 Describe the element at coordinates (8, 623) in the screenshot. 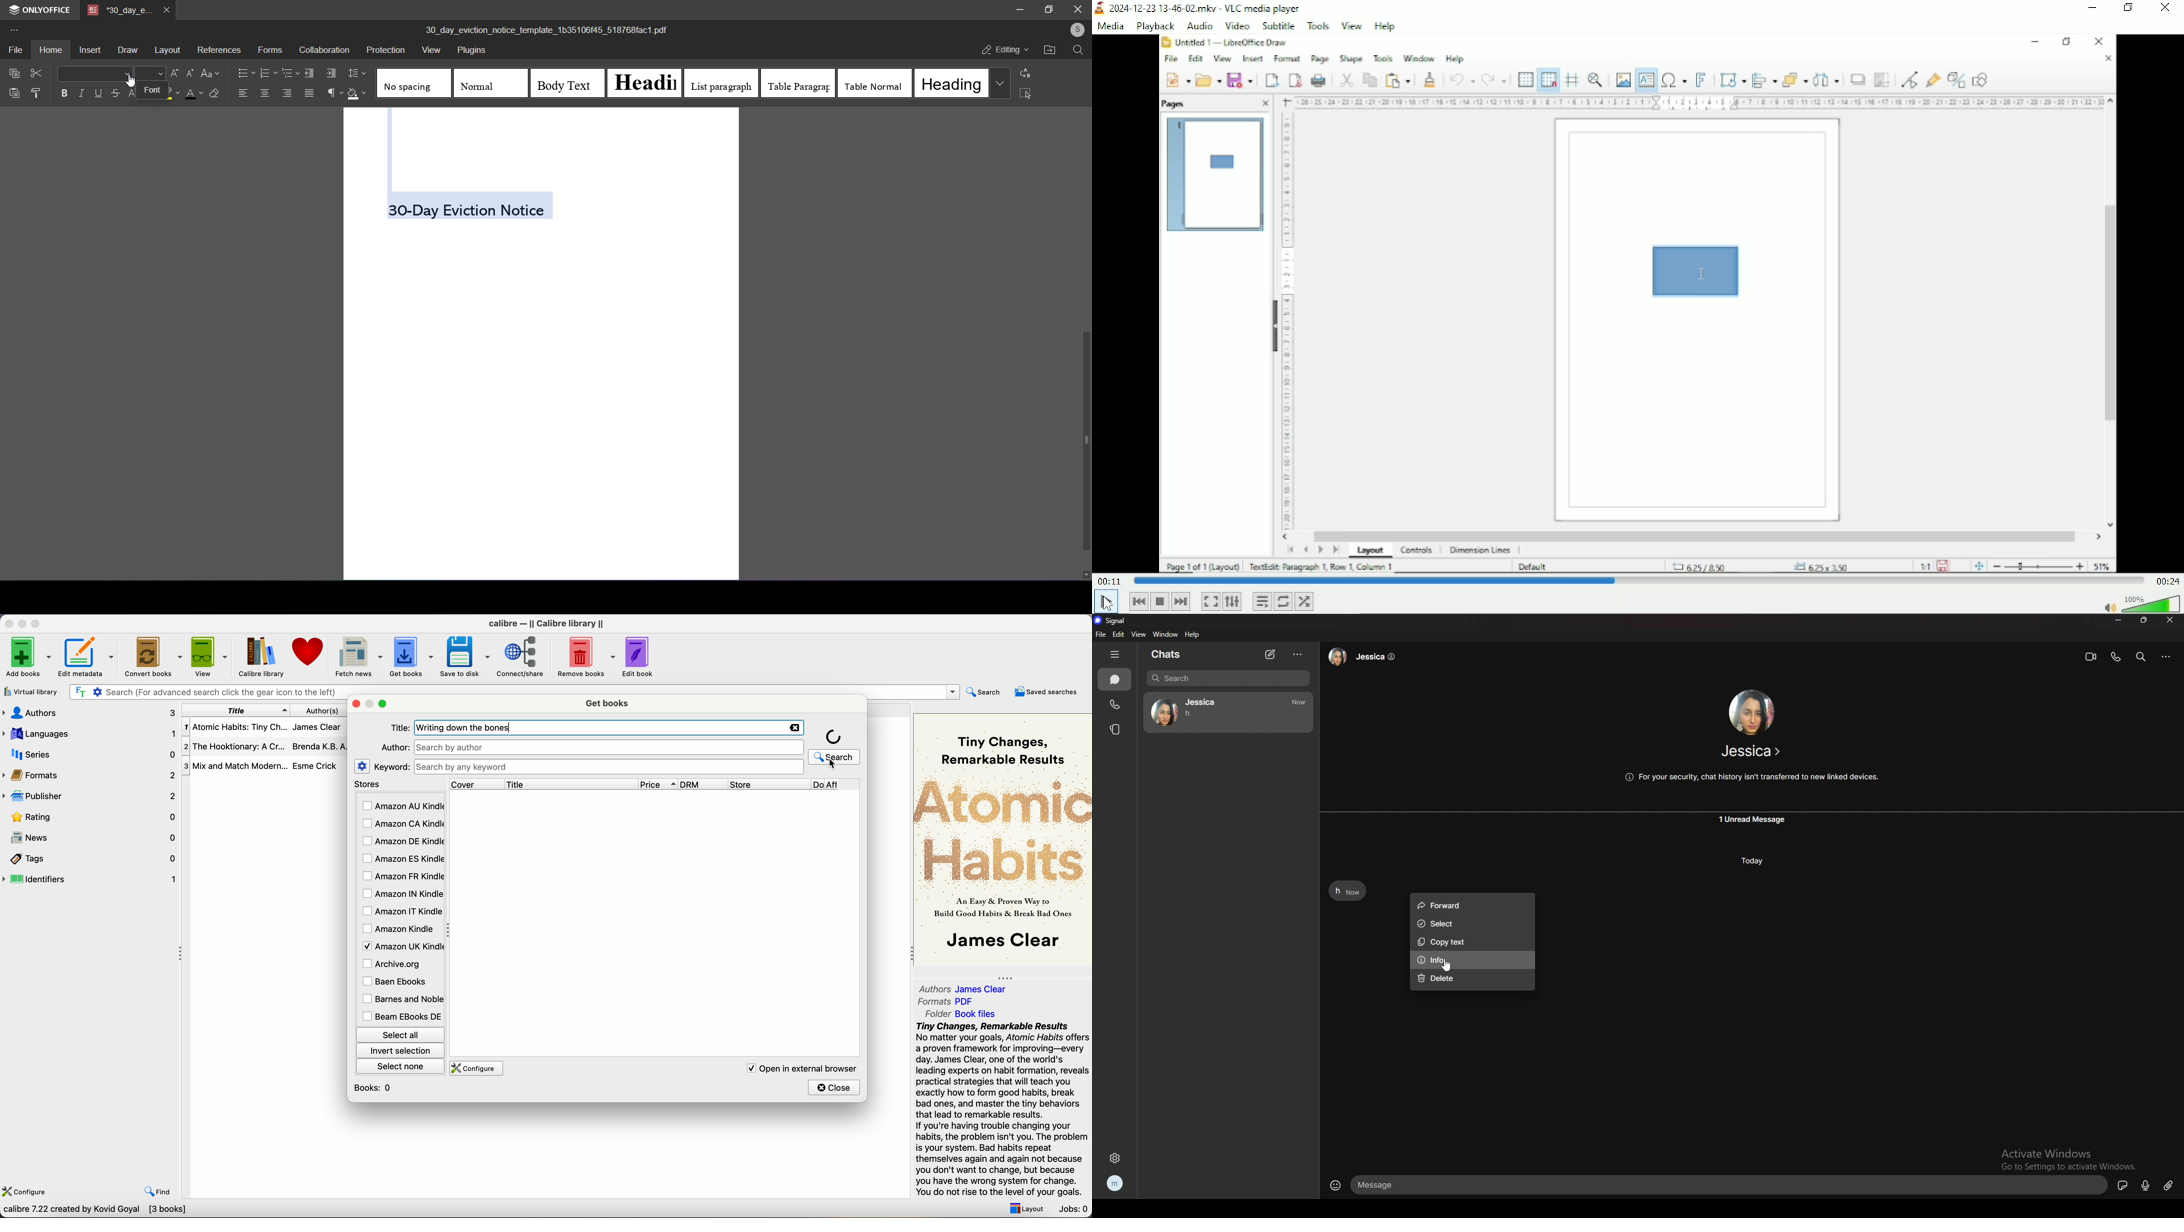

I see `close` at that location.